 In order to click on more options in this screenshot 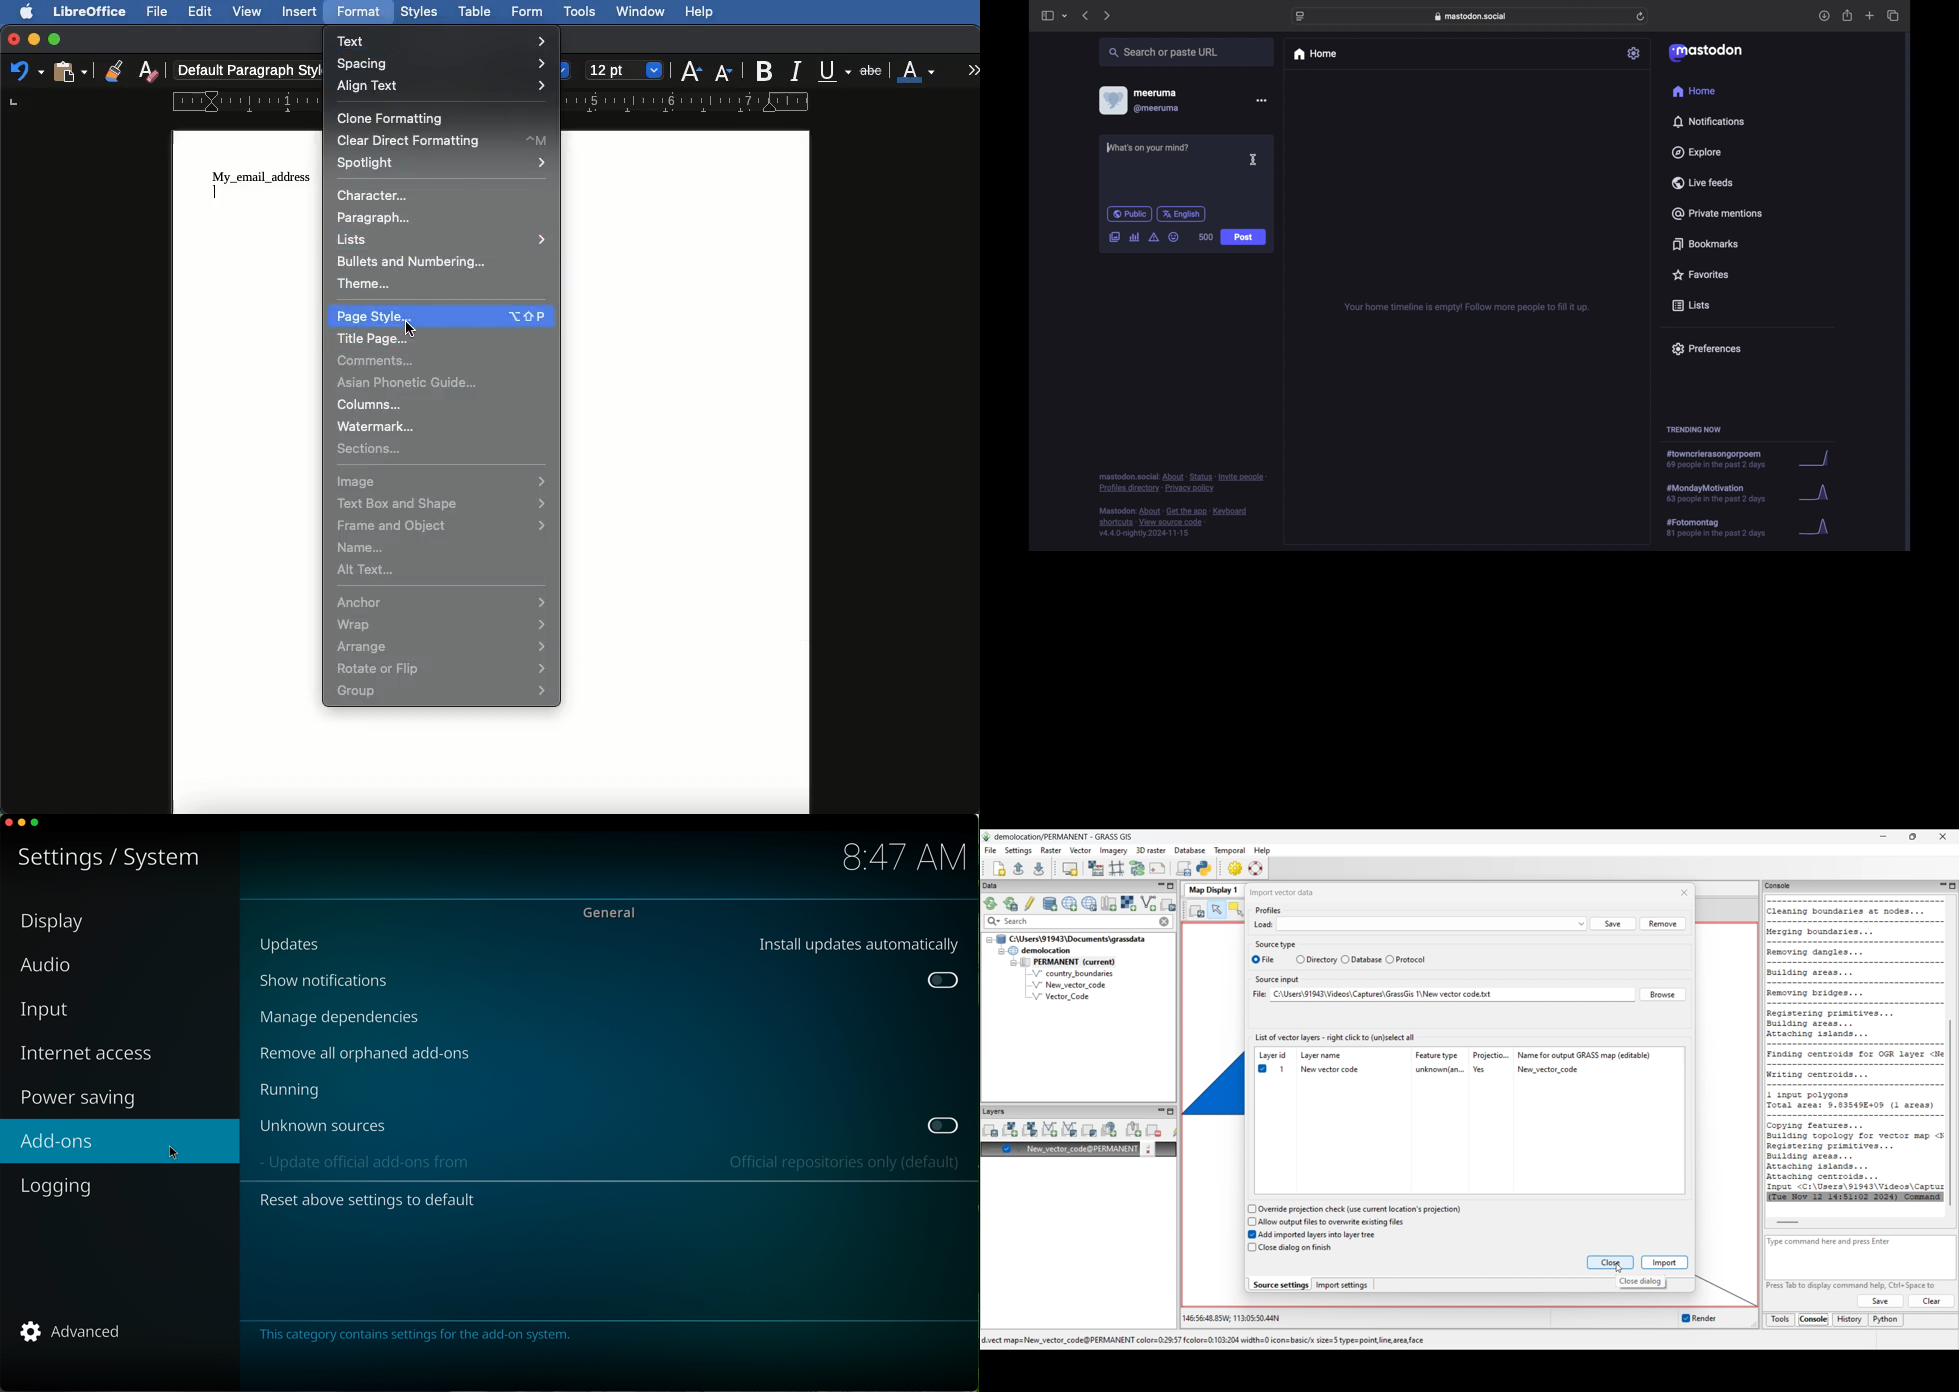, I will do `click(1262, 101)`.